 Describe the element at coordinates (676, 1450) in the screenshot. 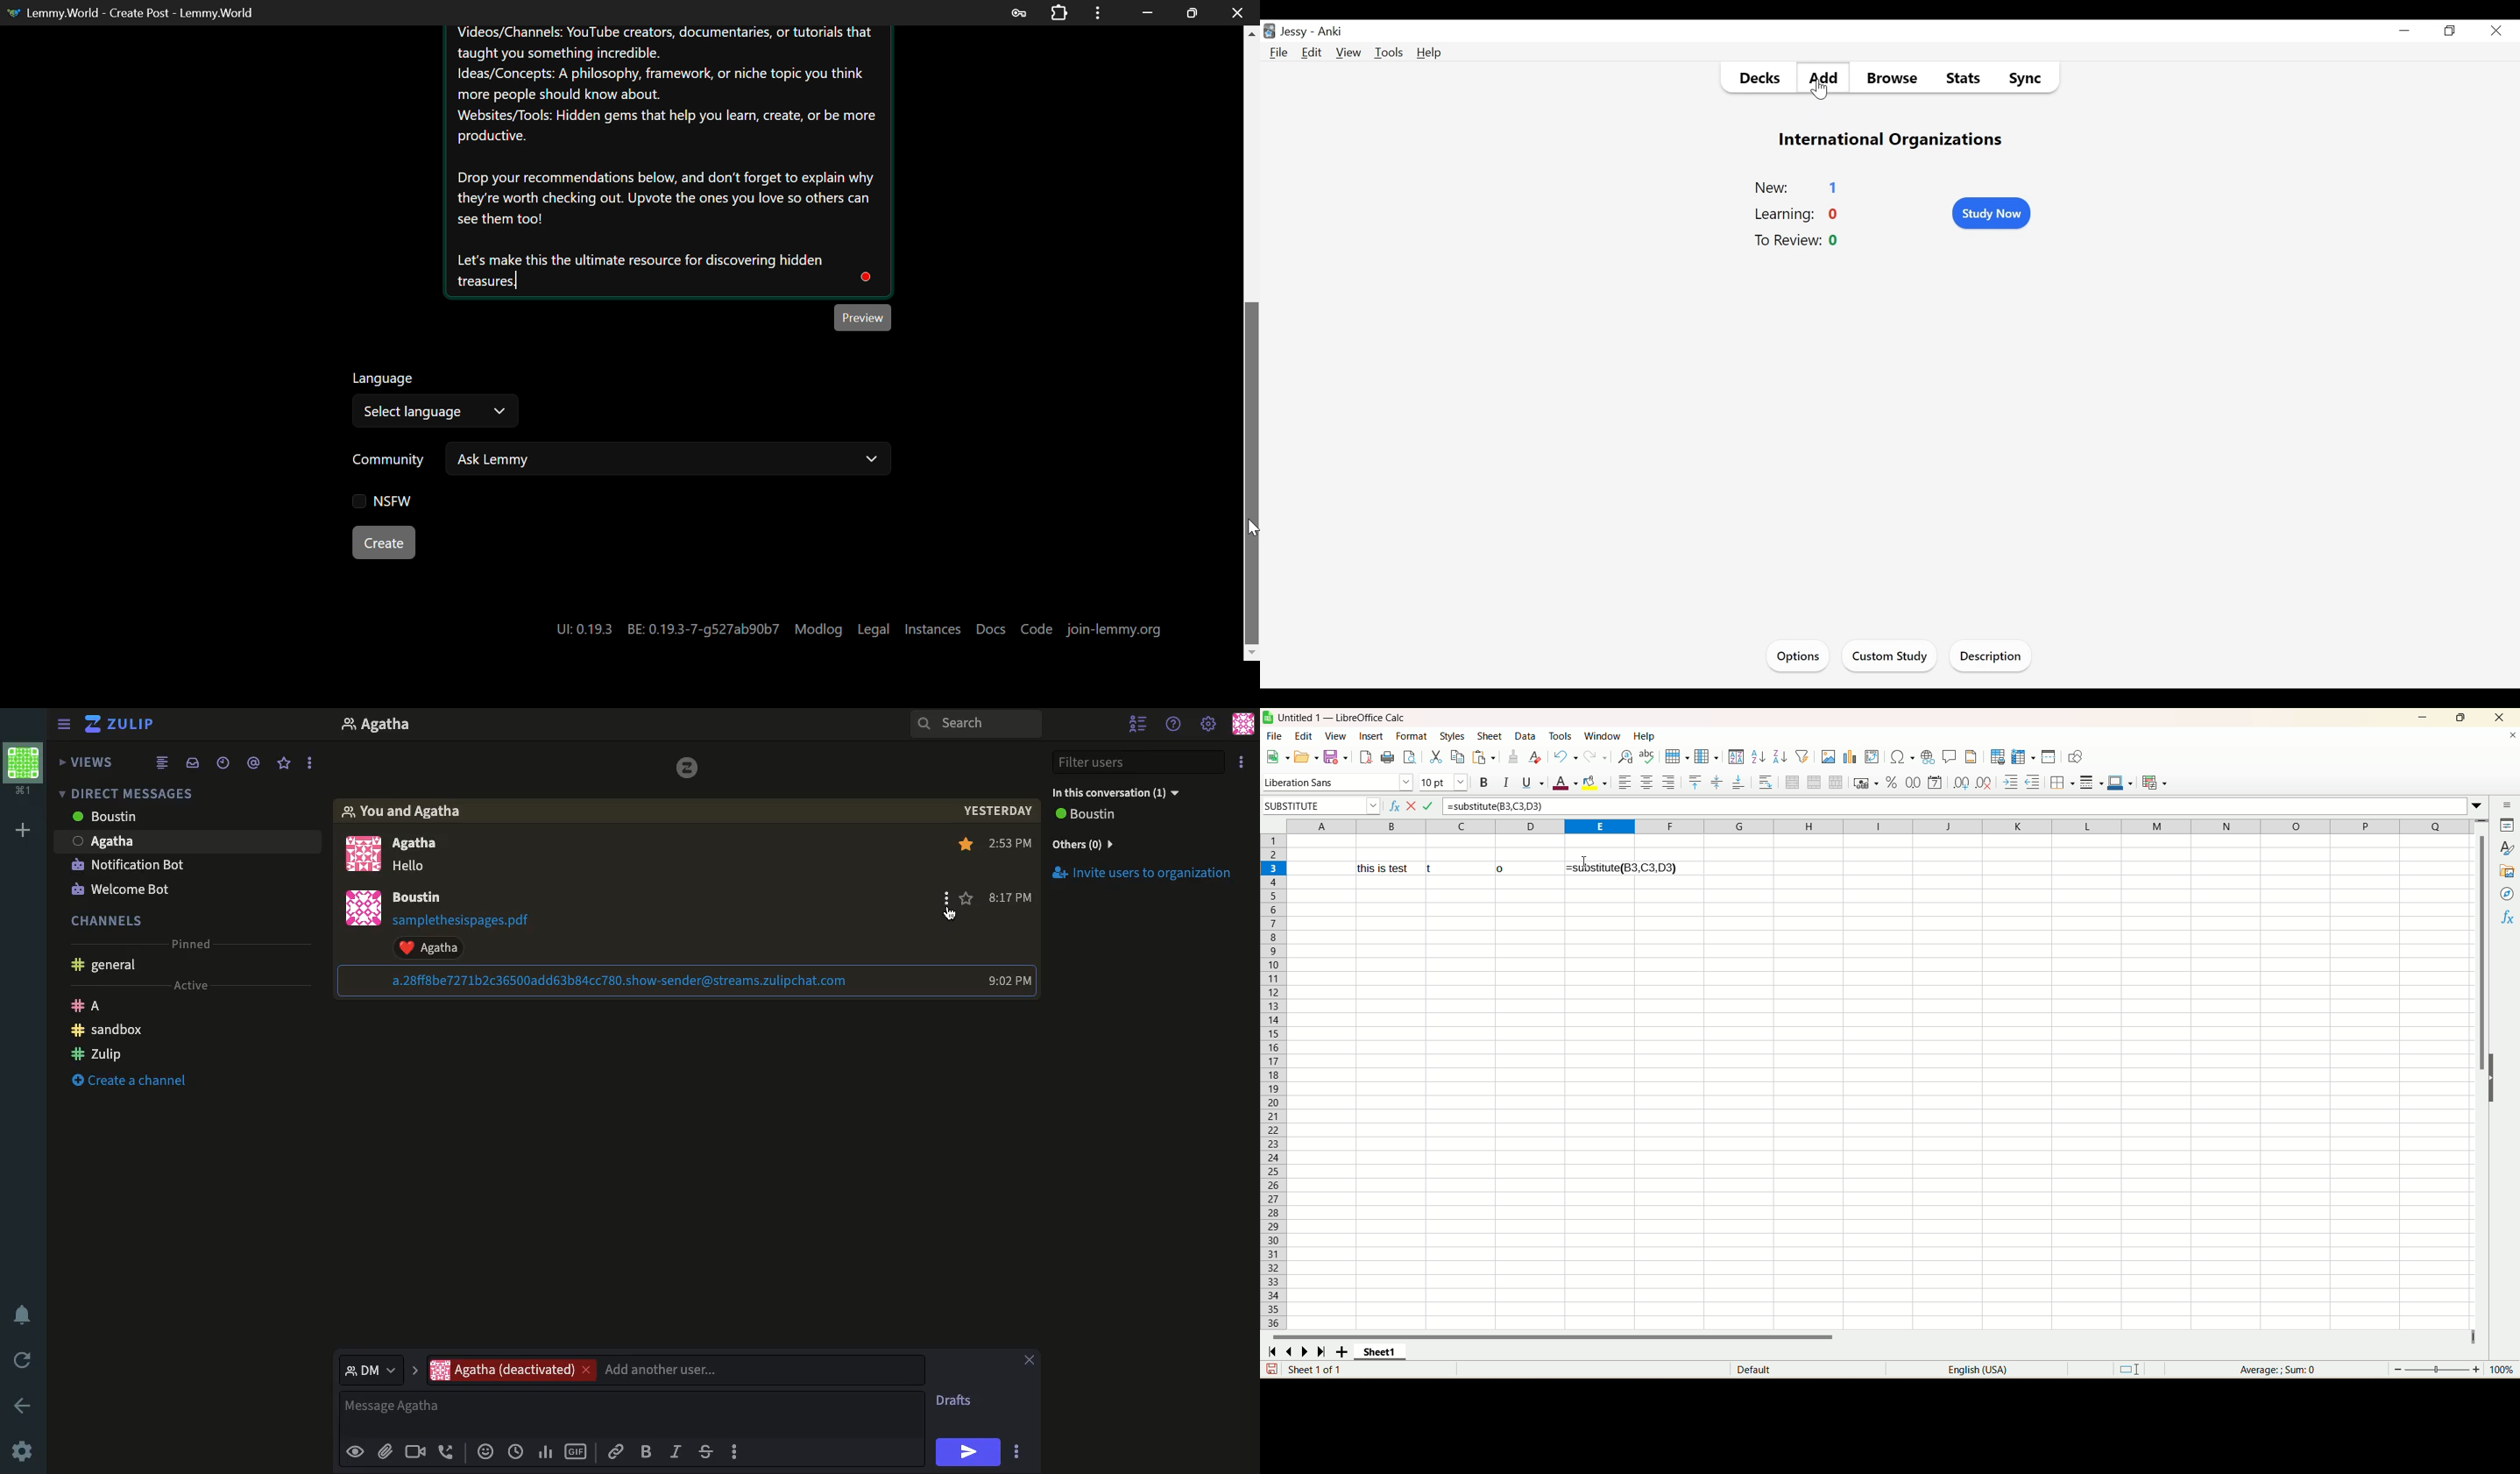

I see `Italics` at that location.